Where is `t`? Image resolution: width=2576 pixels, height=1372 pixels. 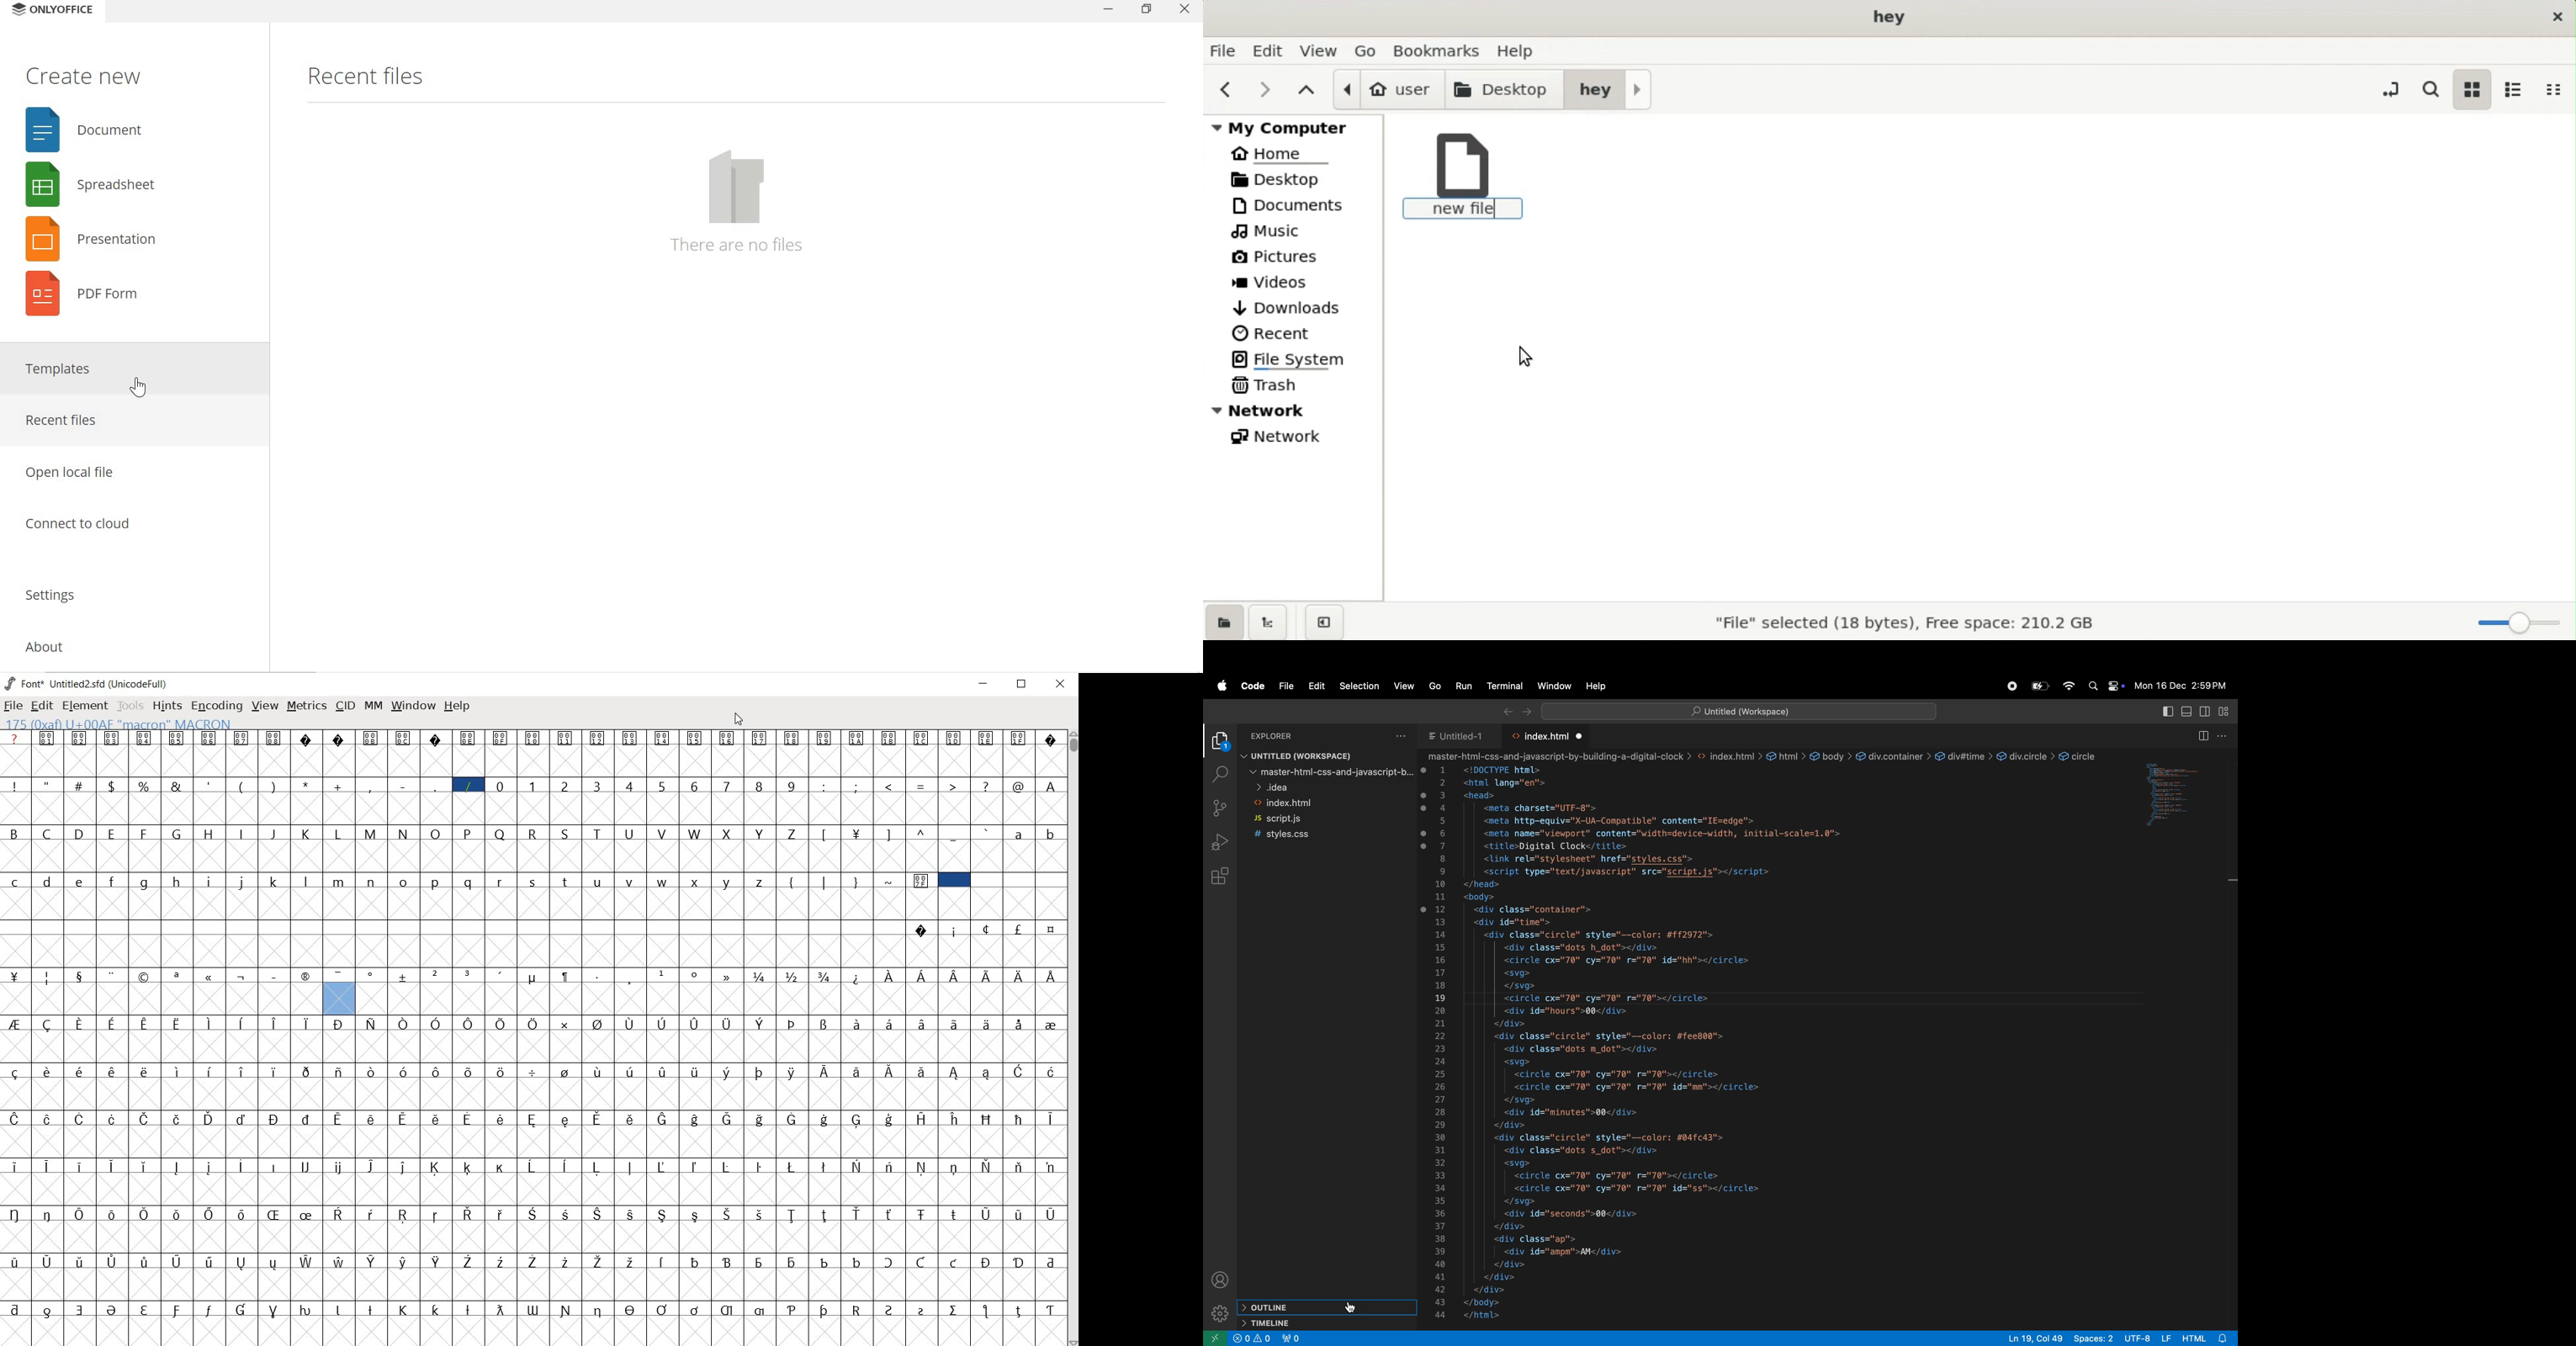 t is located at coordinates (566, 881).